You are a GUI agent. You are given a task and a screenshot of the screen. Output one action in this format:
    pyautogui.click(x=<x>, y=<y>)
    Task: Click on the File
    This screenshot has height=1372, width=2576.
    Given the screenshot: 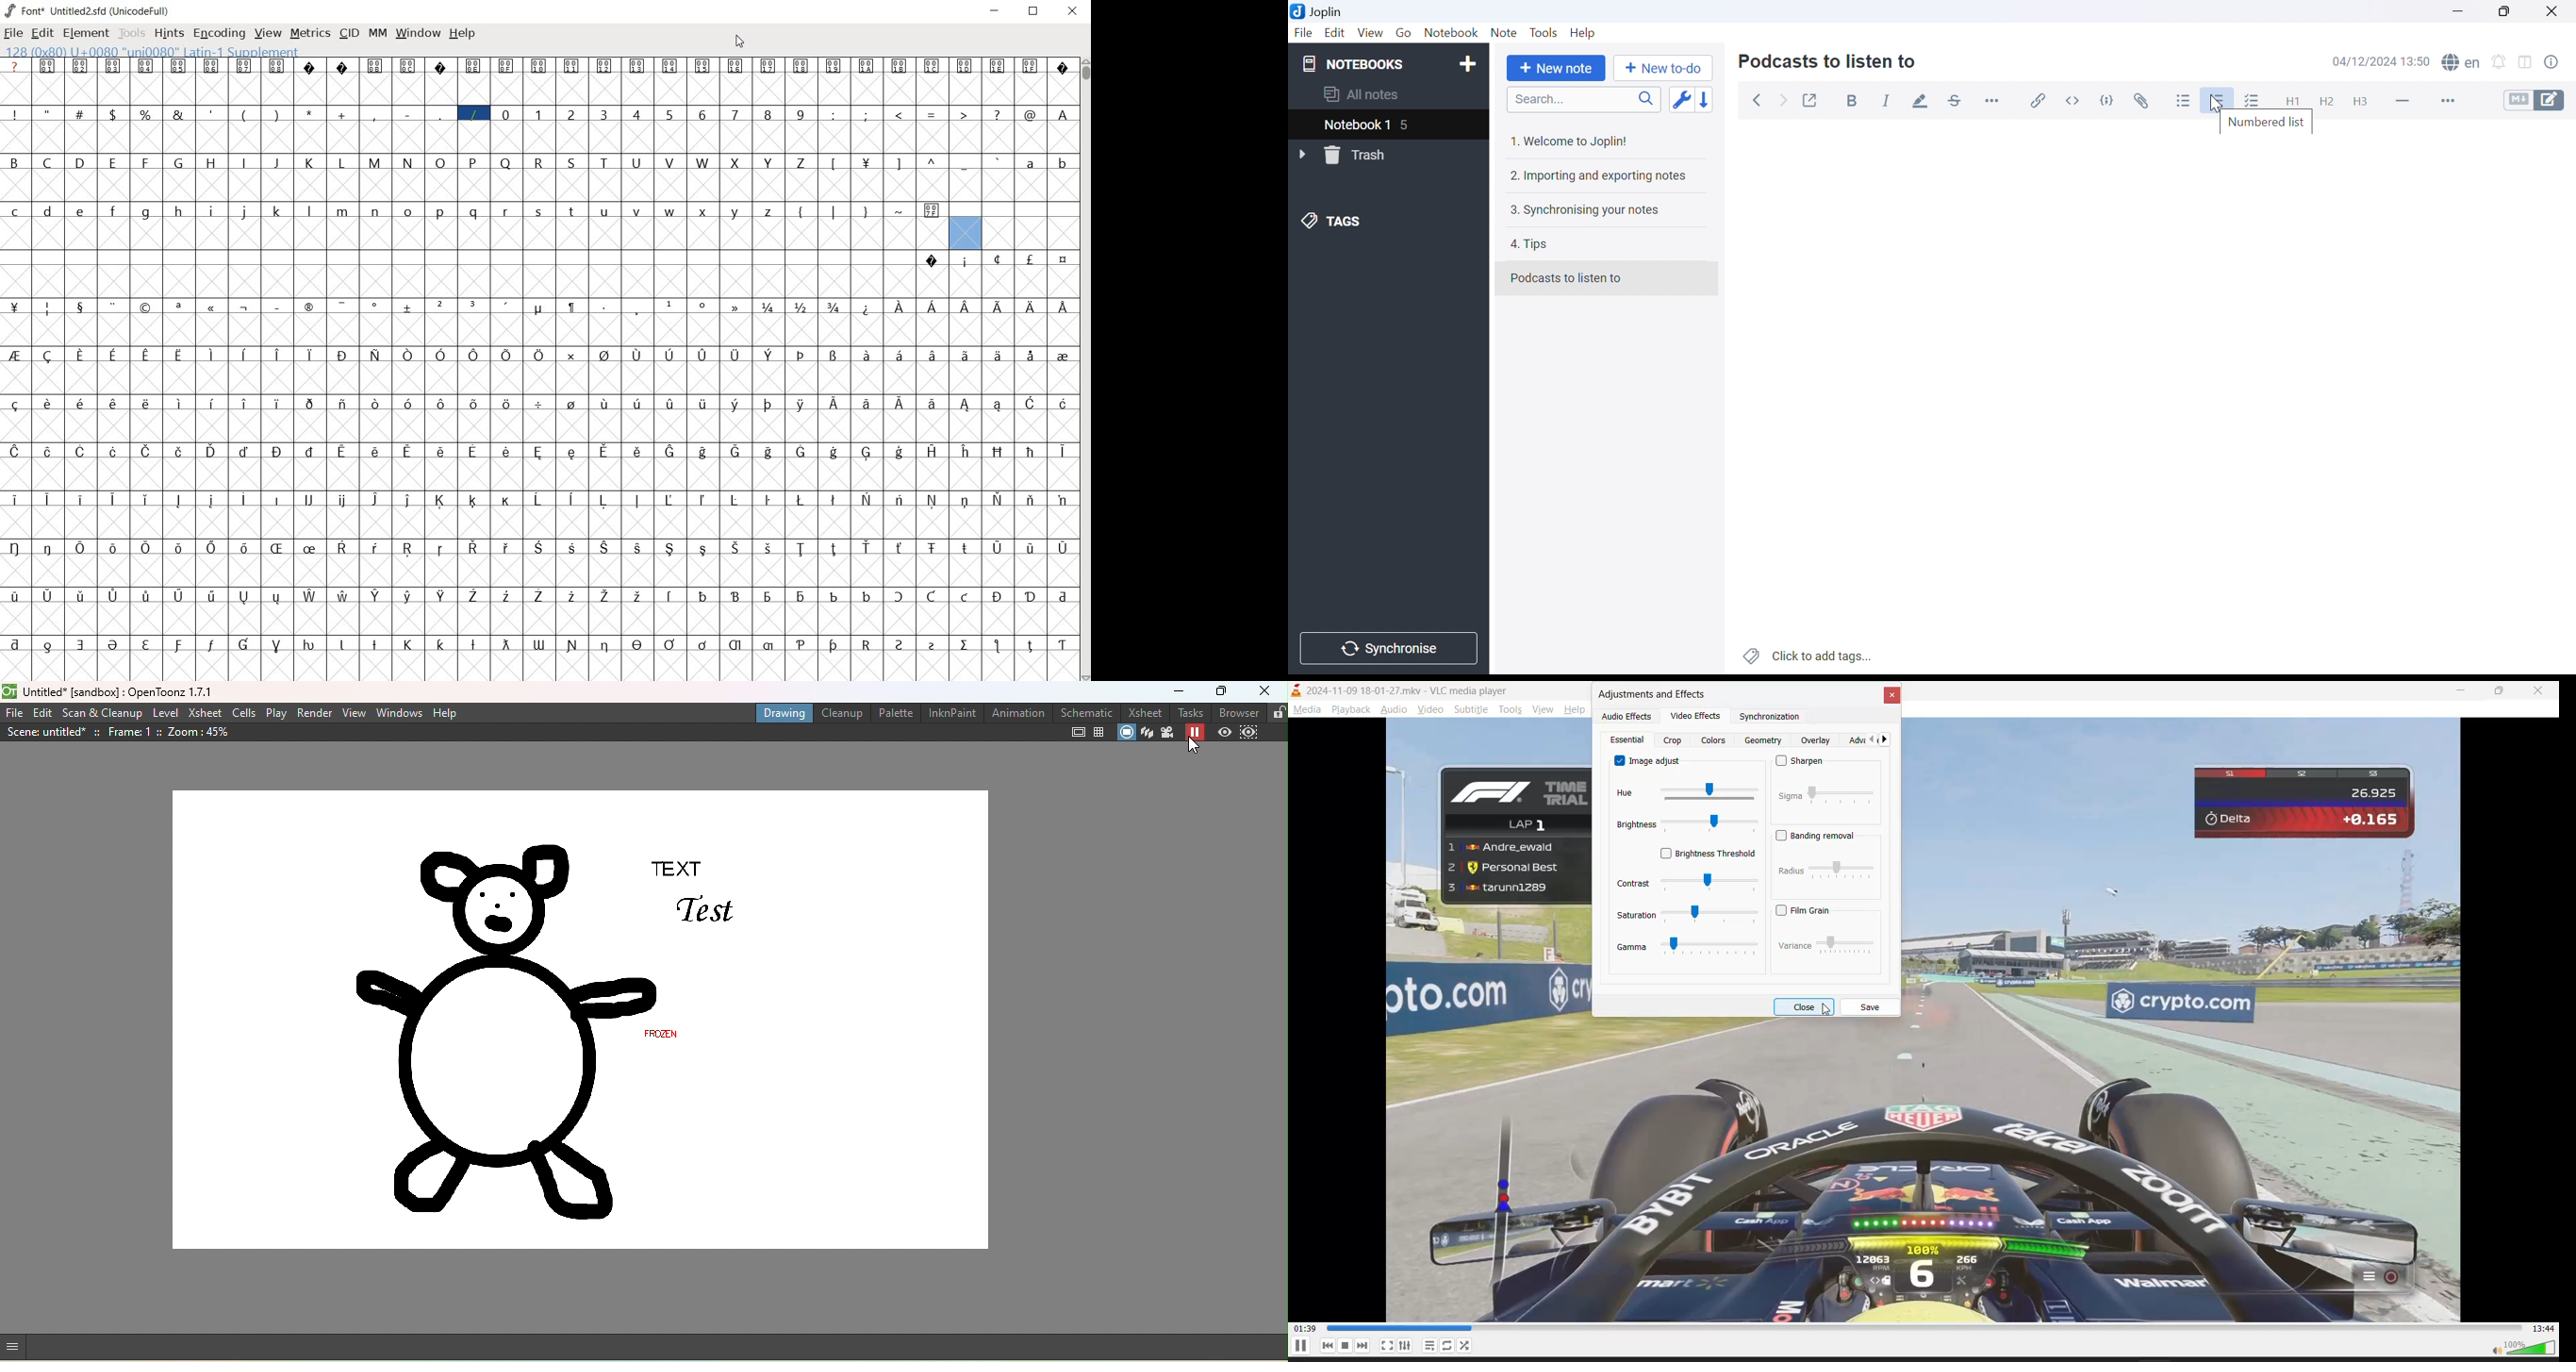 What is the action you would take?
    pyautogui.click(x=1303, y=34)
    